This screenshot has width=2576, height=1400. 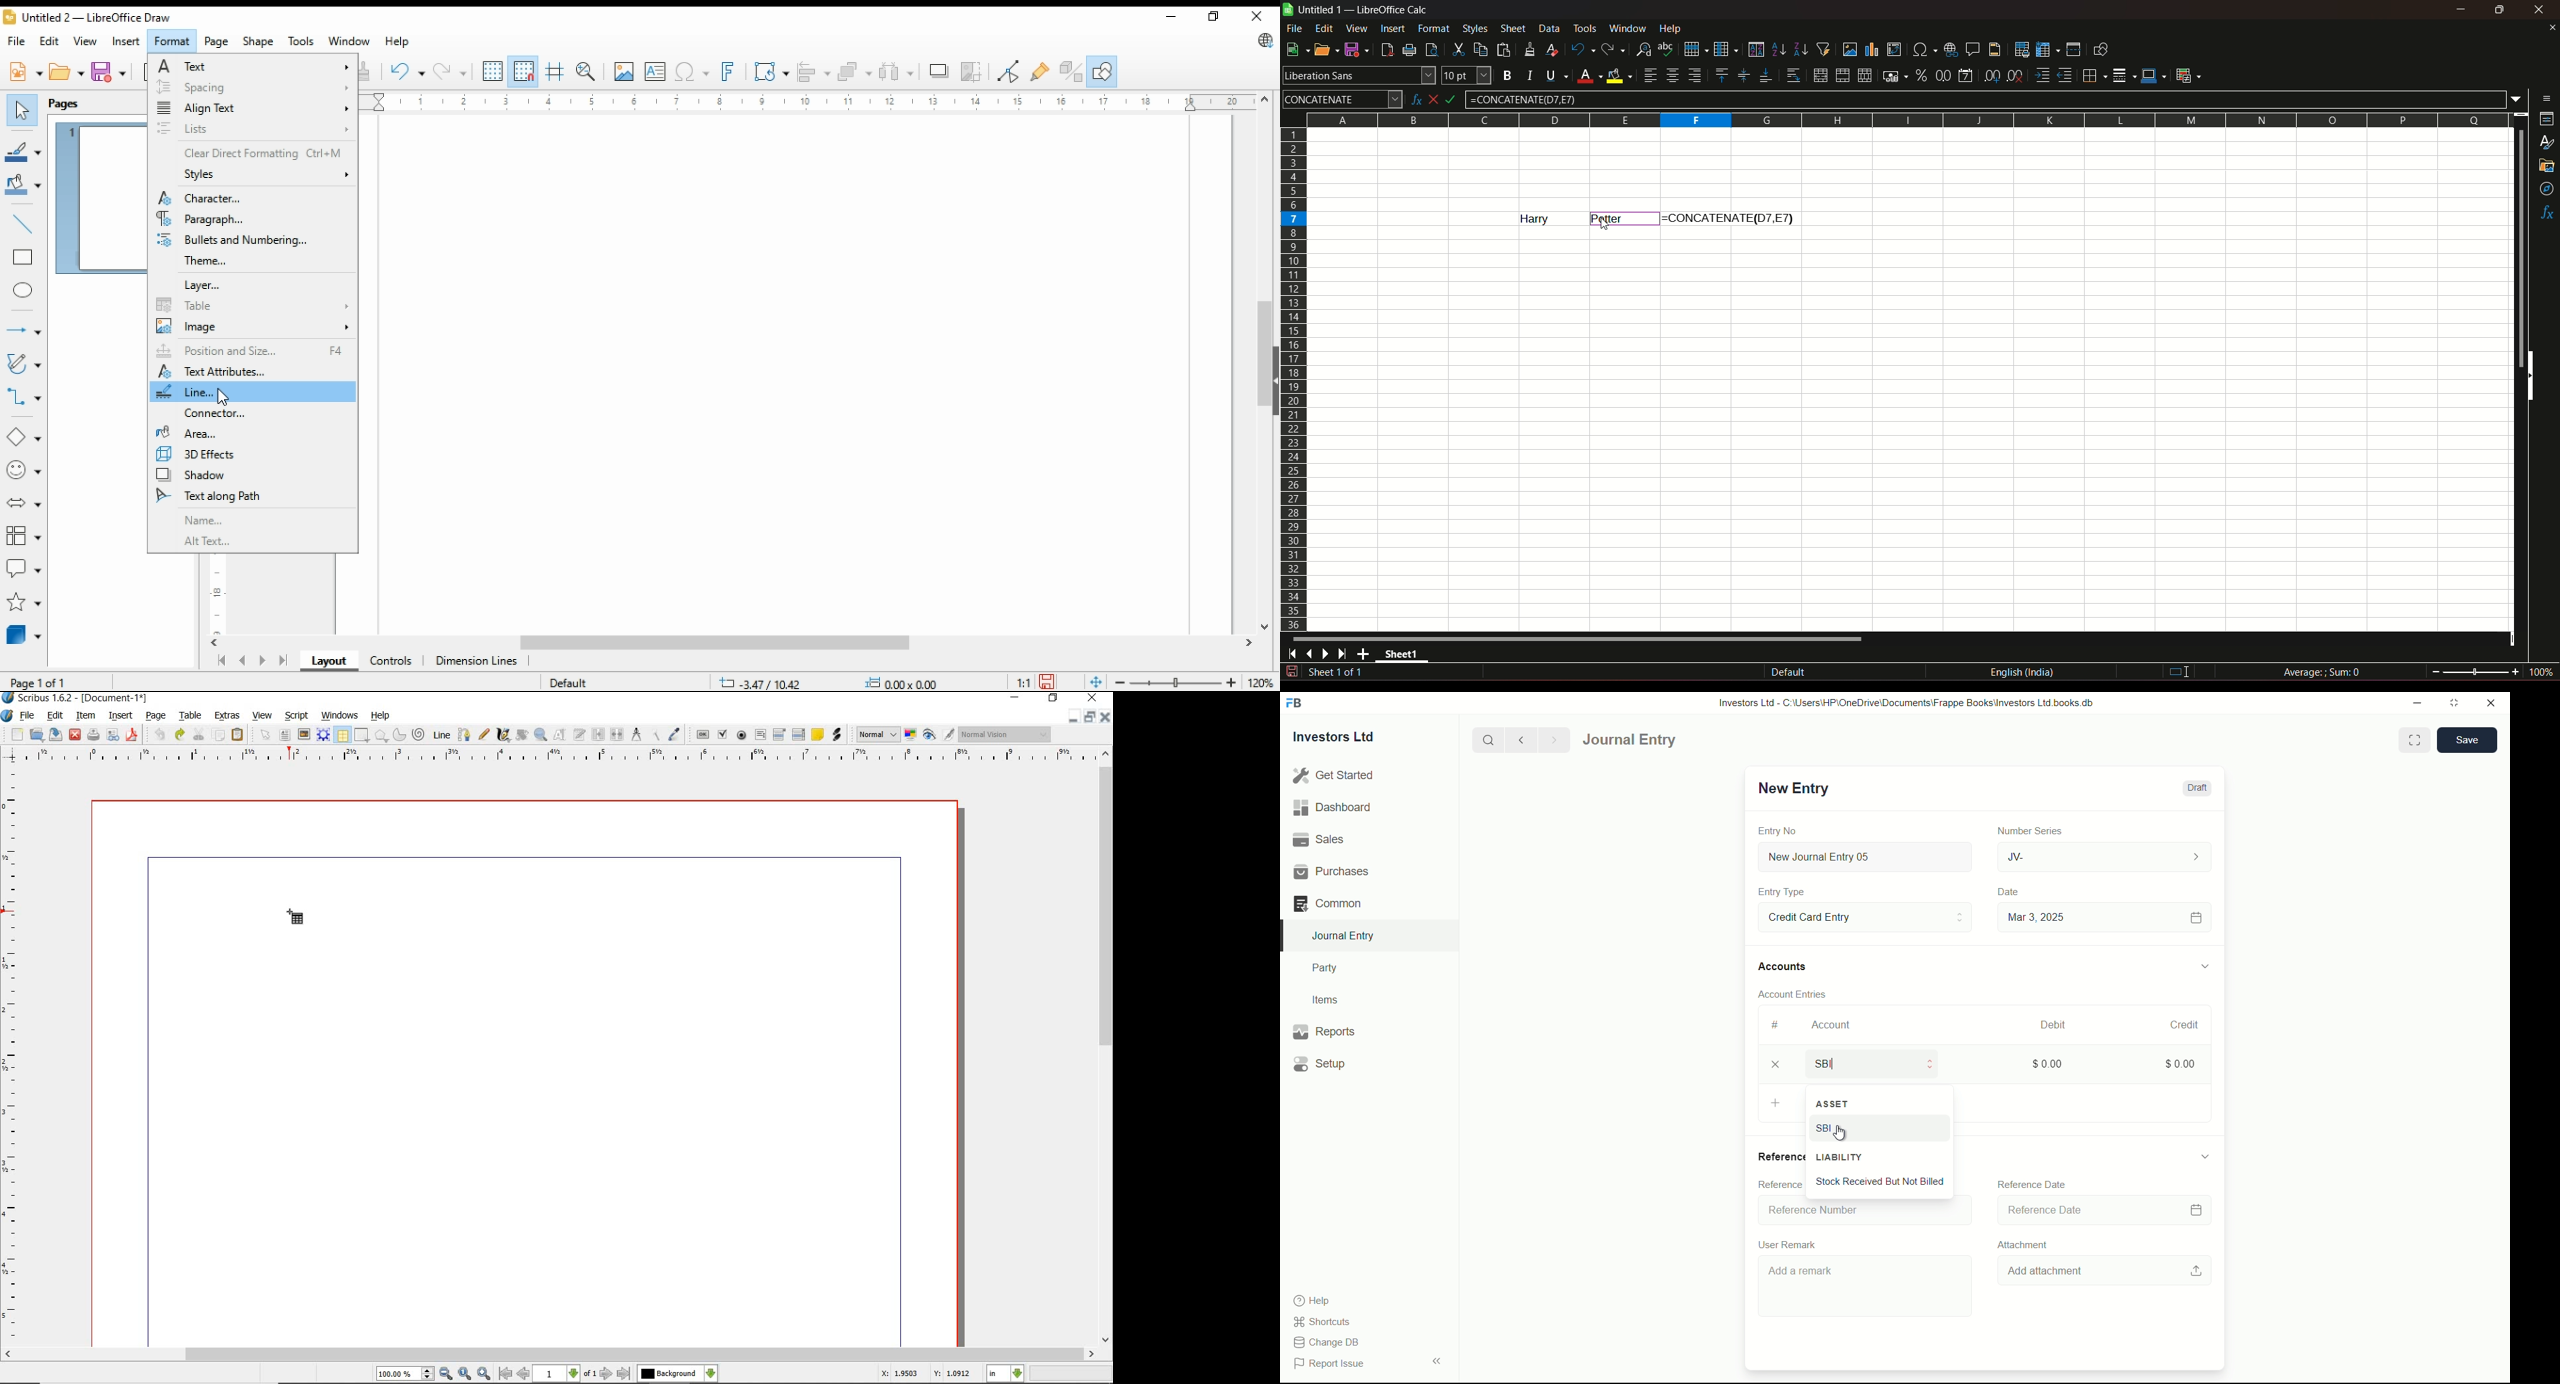 I want to click on shape, so click(x=361, y=736).